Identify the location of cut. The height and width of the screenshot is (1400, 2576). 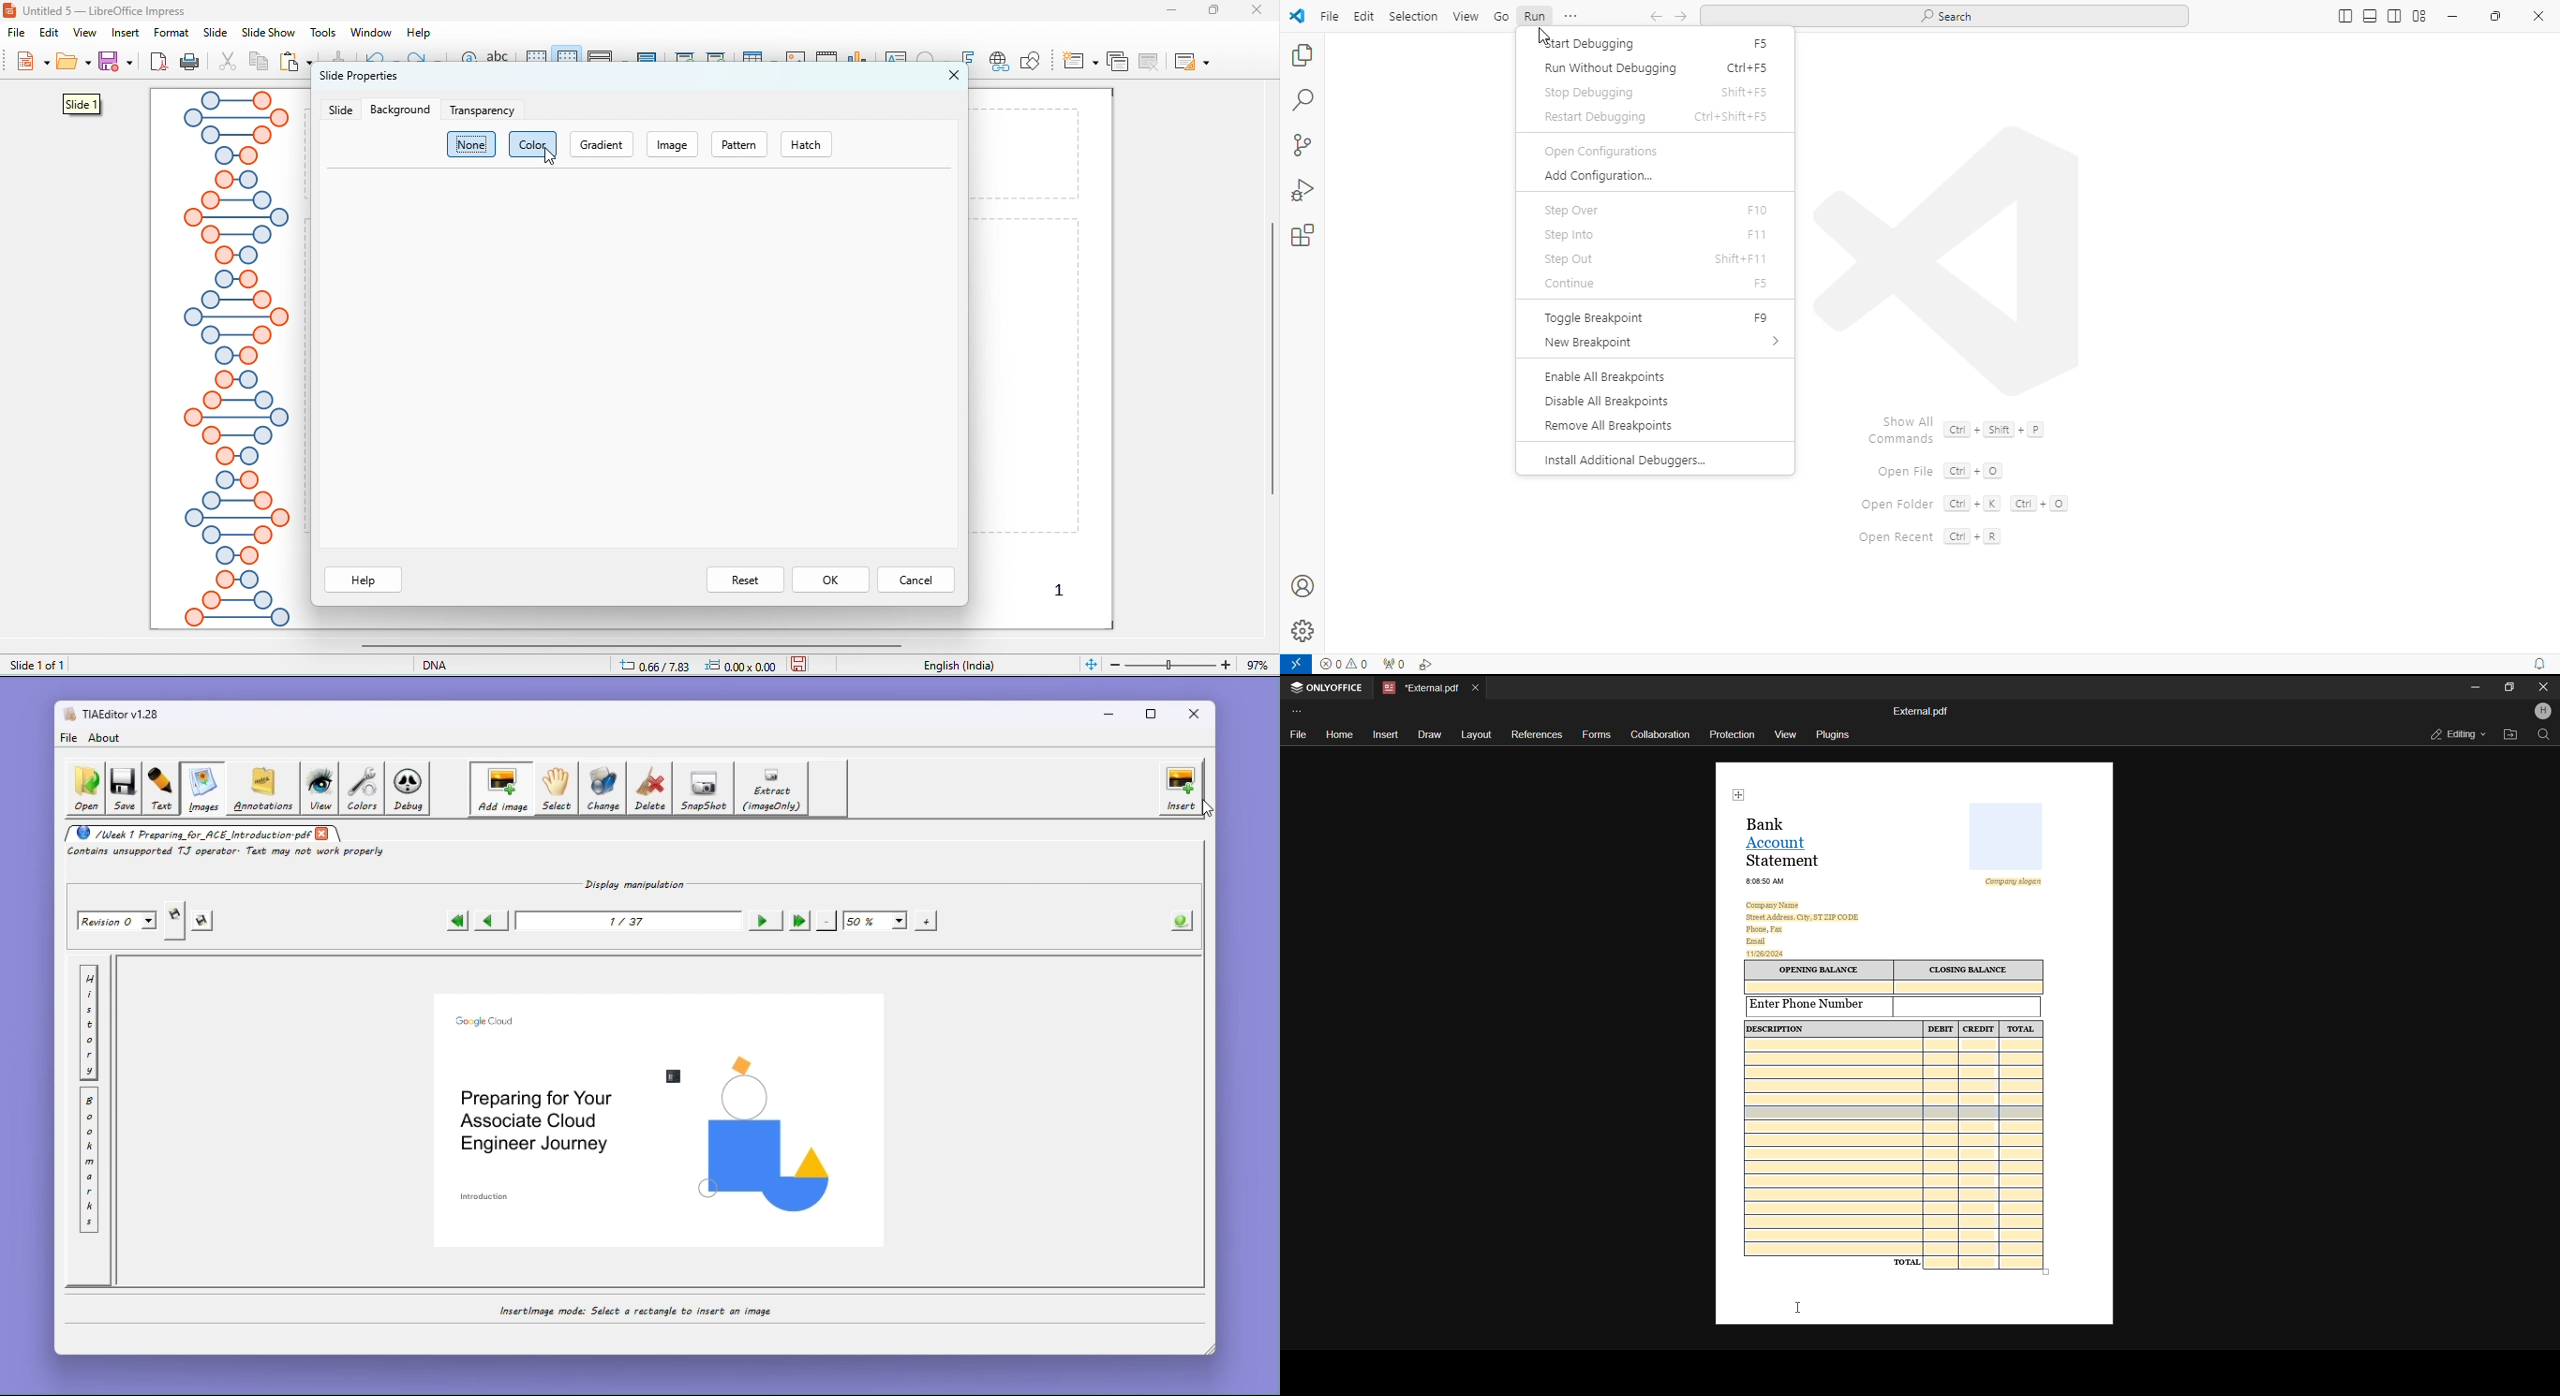
(229, 63).